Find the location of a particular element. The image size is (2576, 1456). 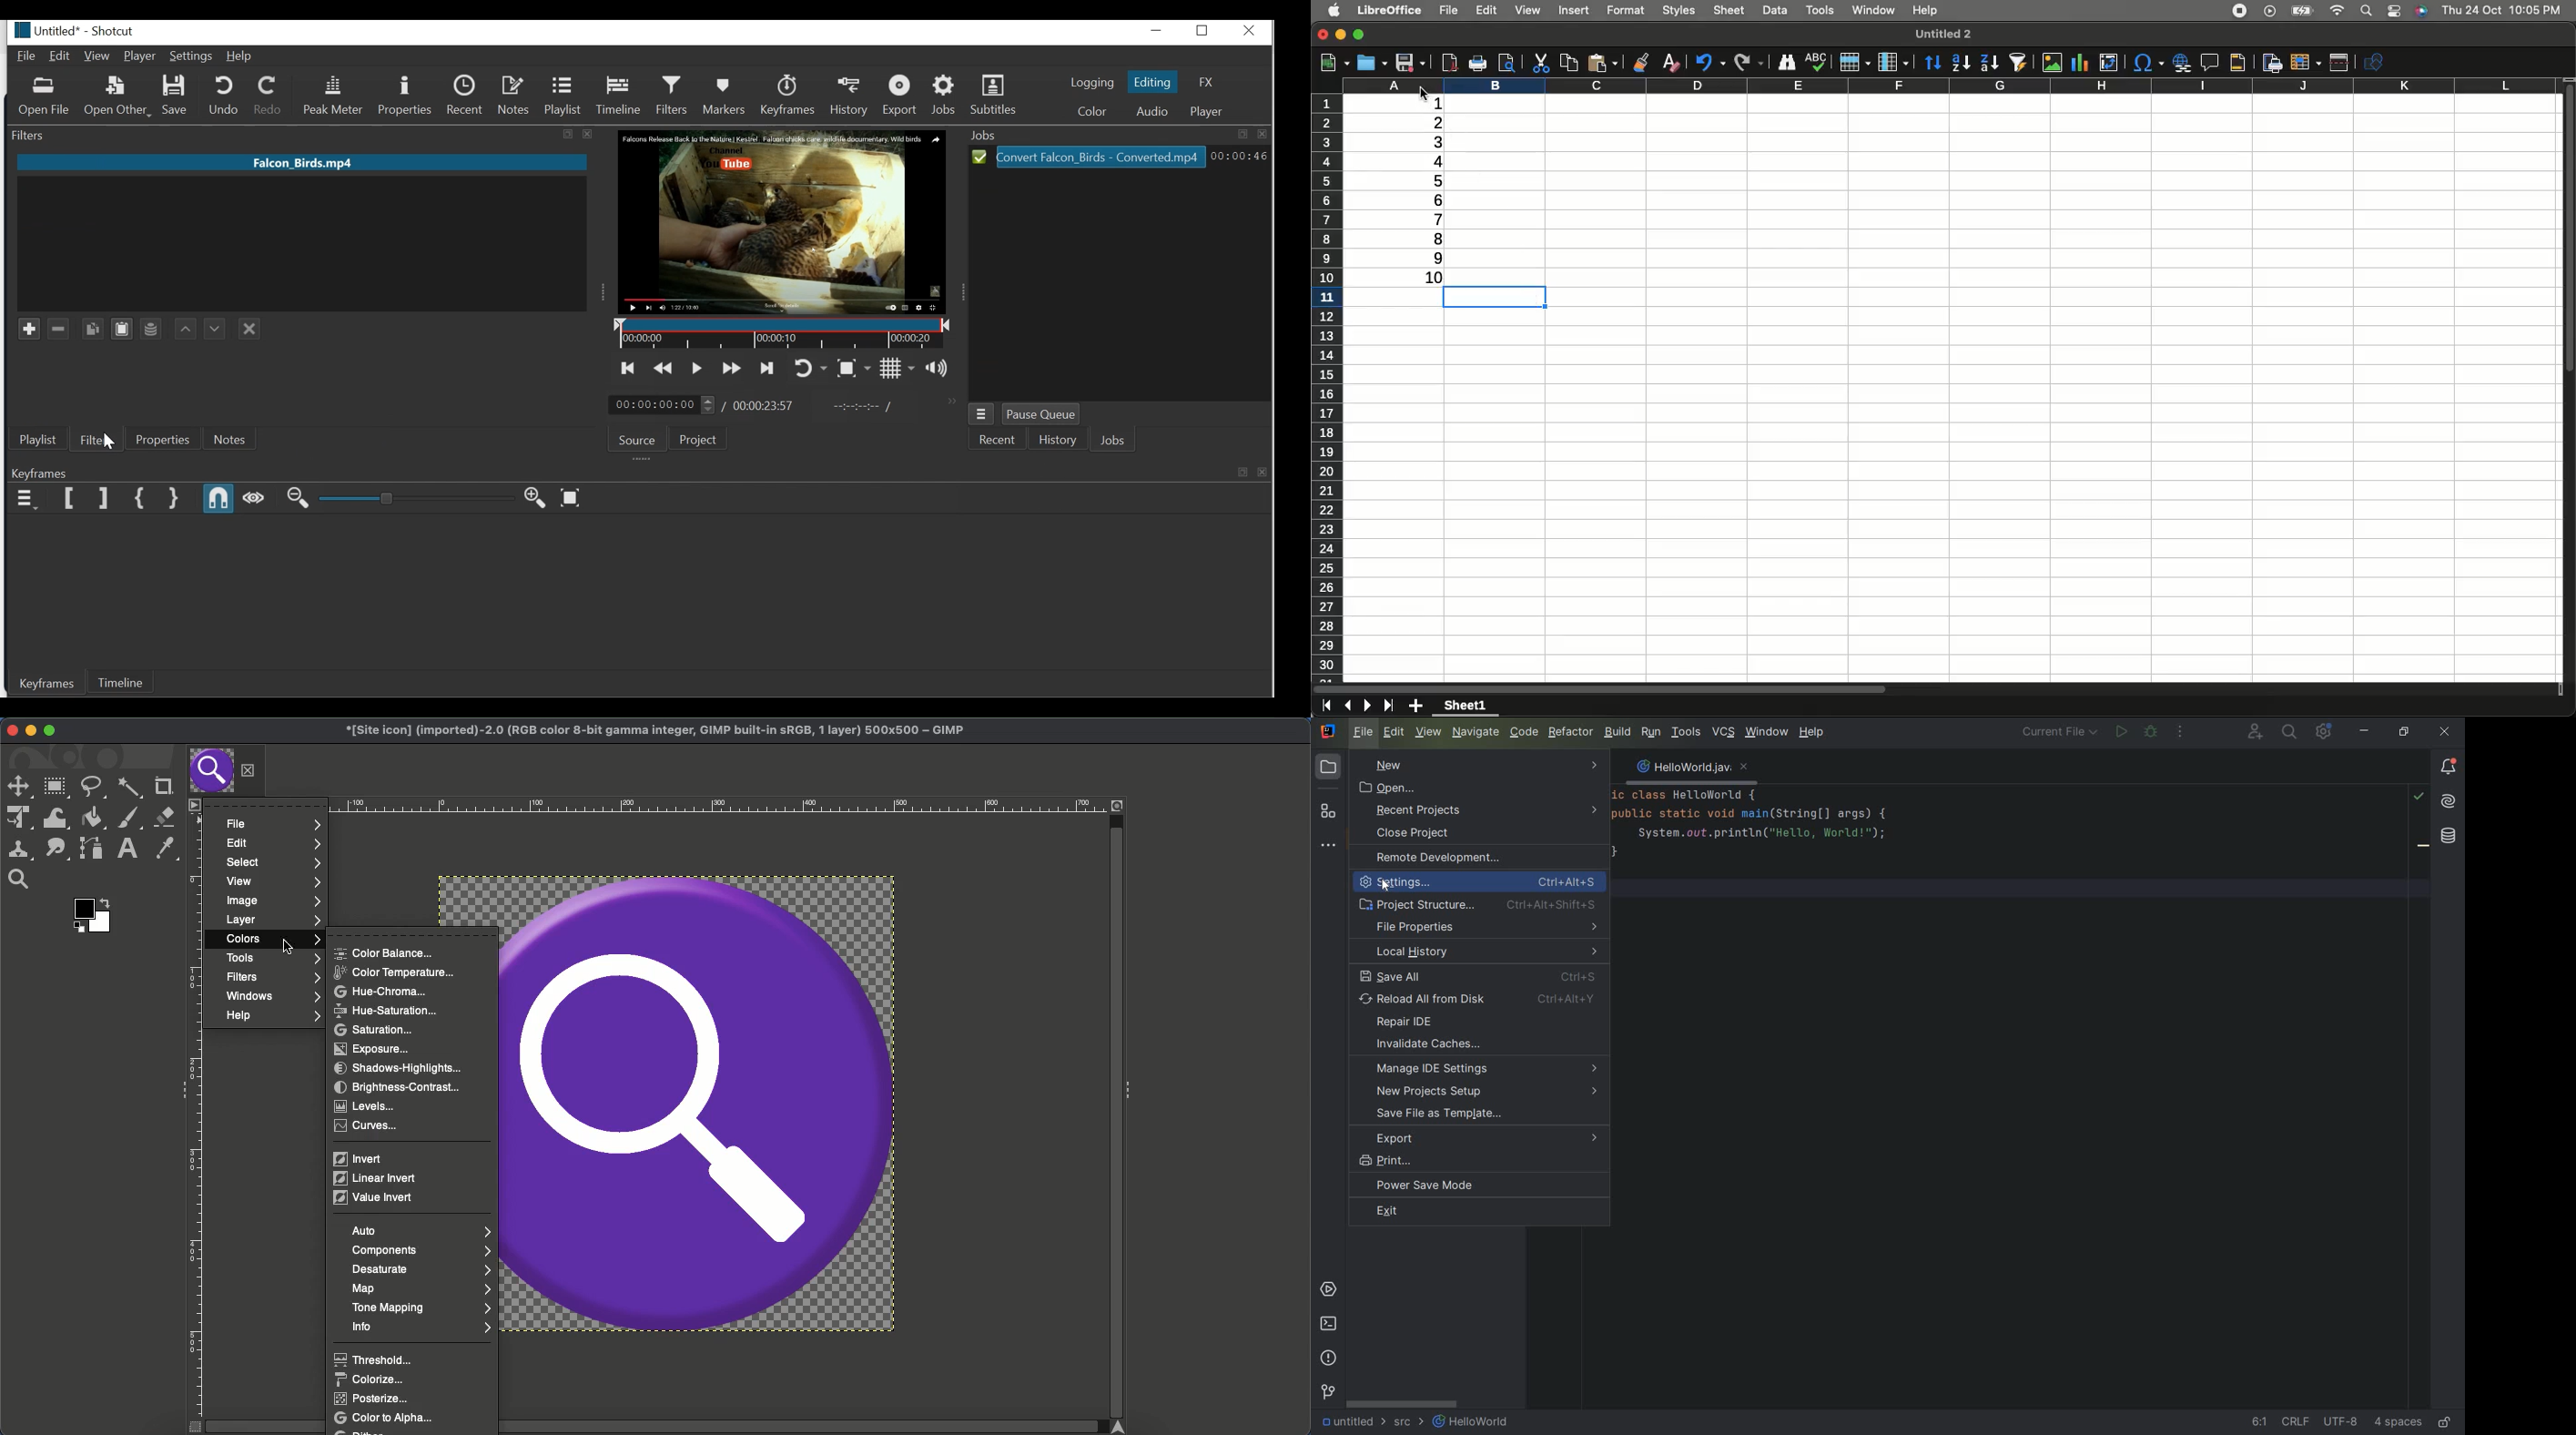

Notification bar is located at coordinates (2394, 12).